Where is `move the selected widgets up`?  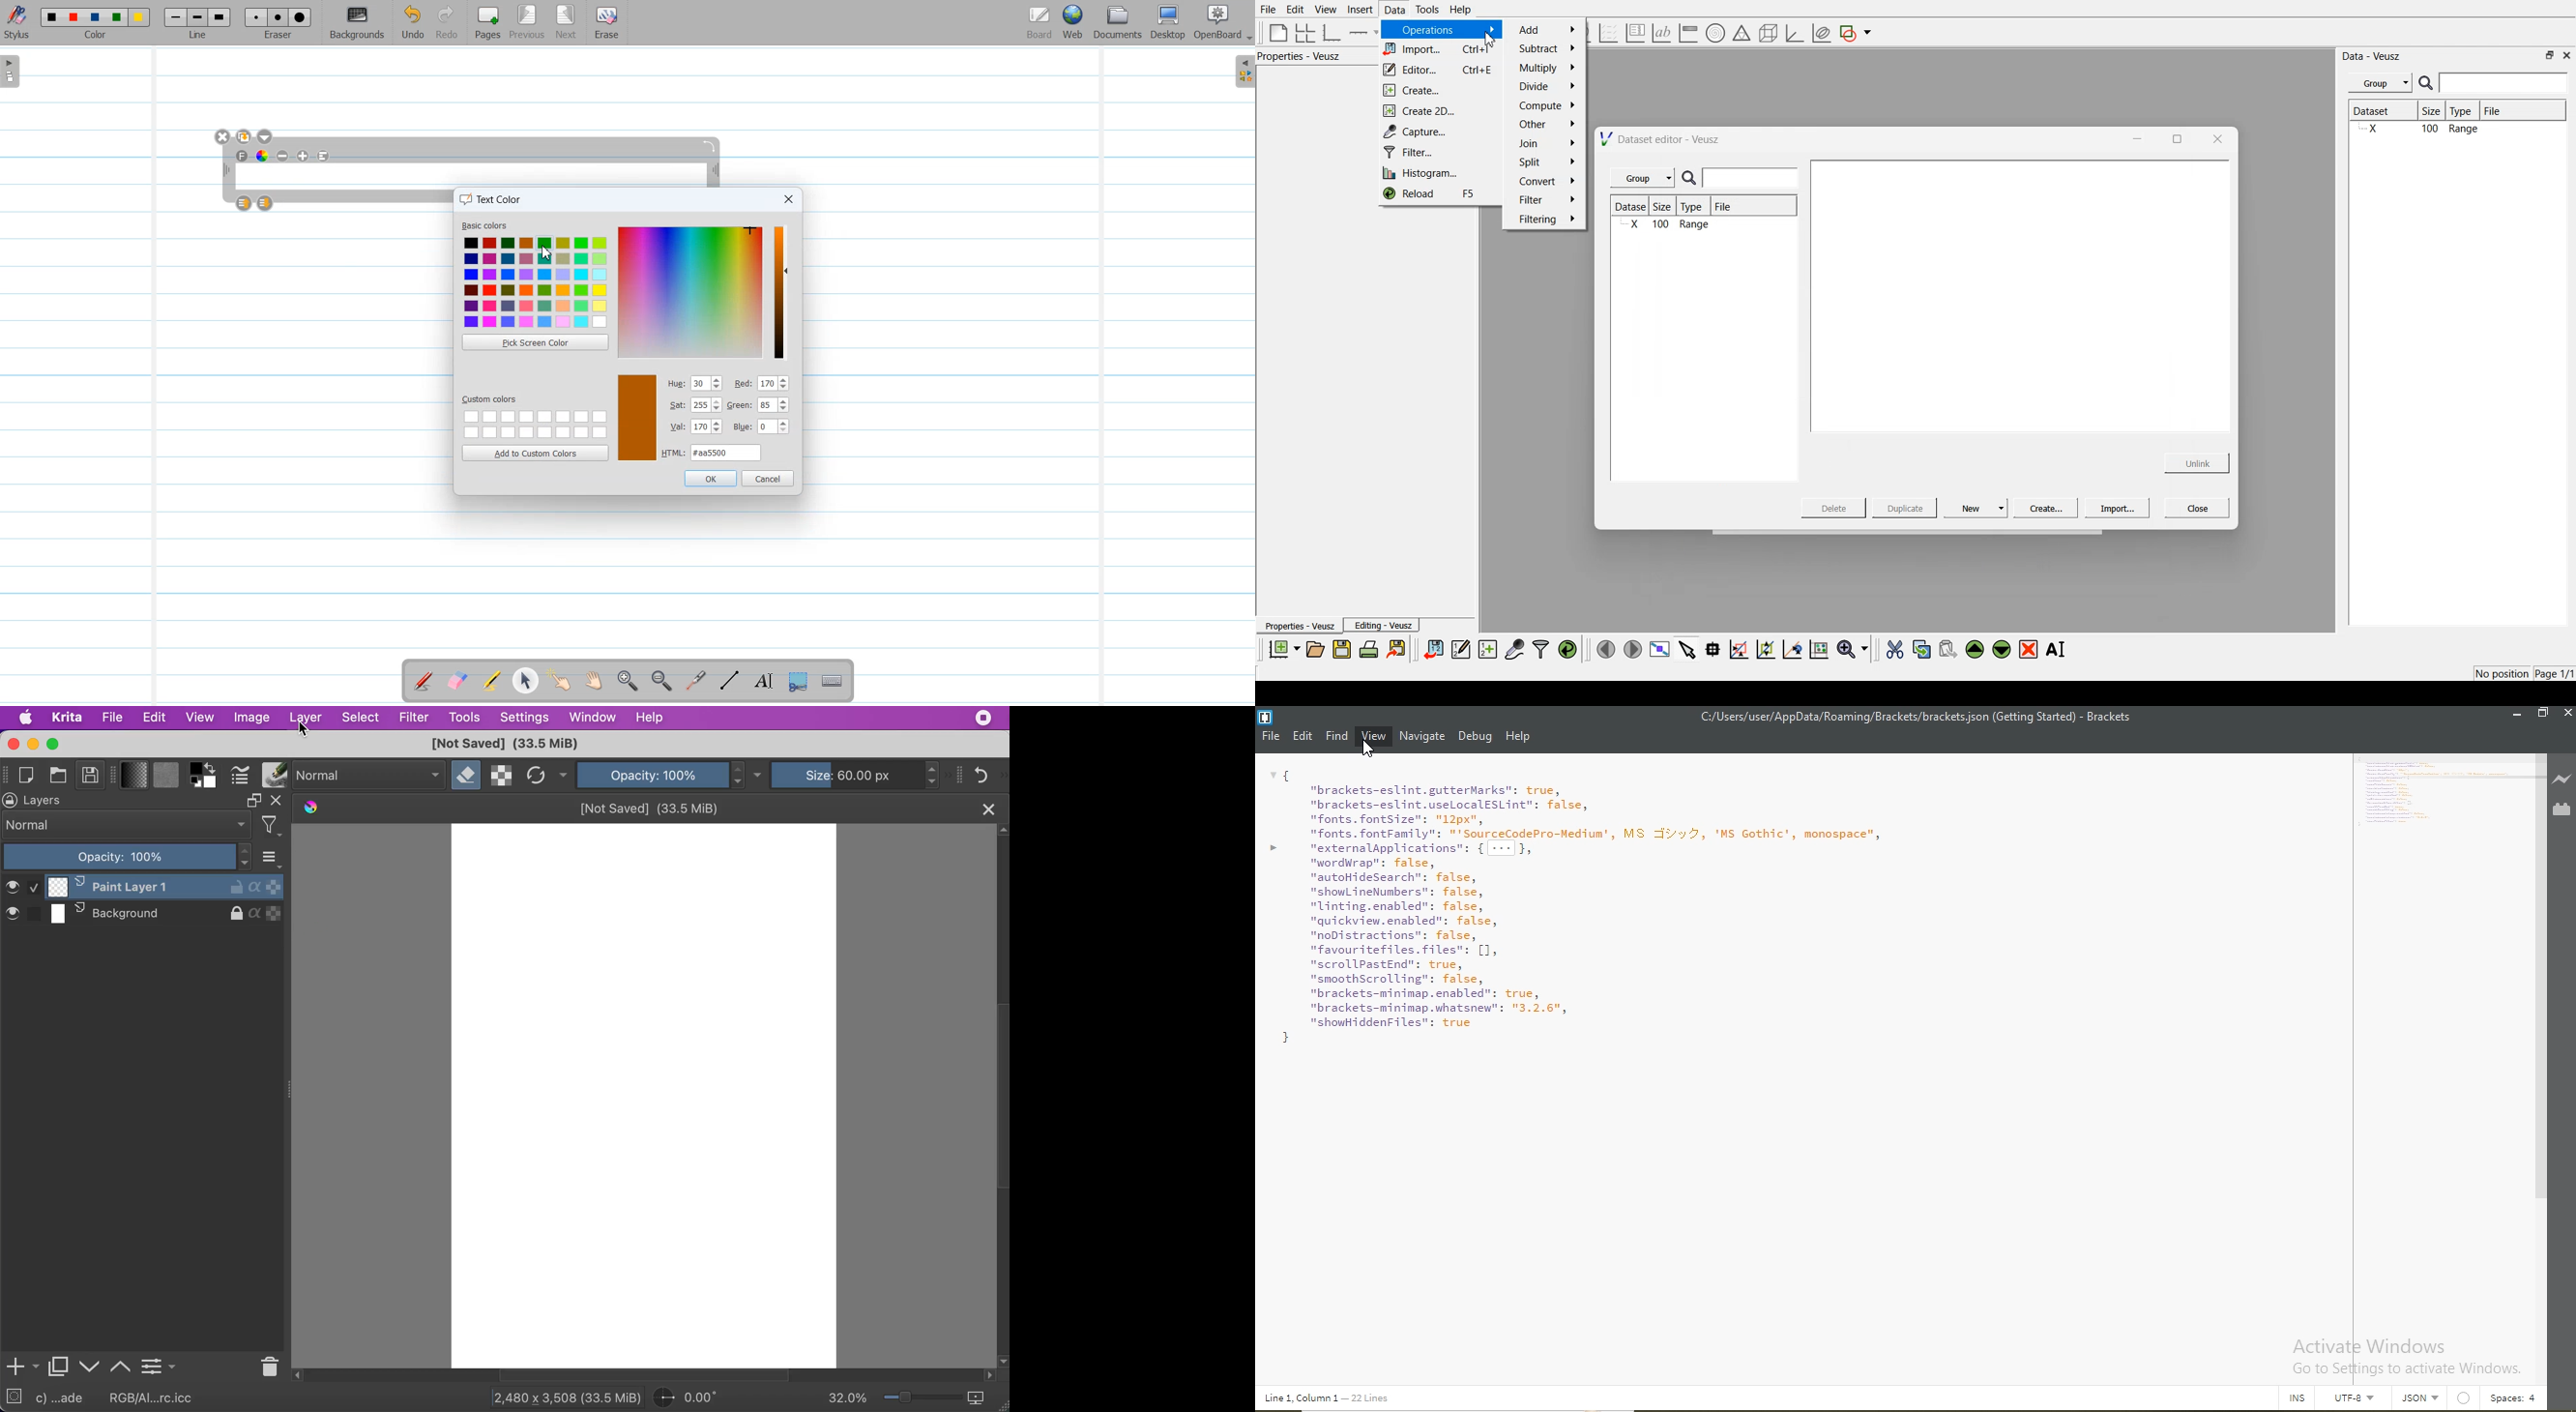 move the selected widgets up is located at coordinates (1976, 650).